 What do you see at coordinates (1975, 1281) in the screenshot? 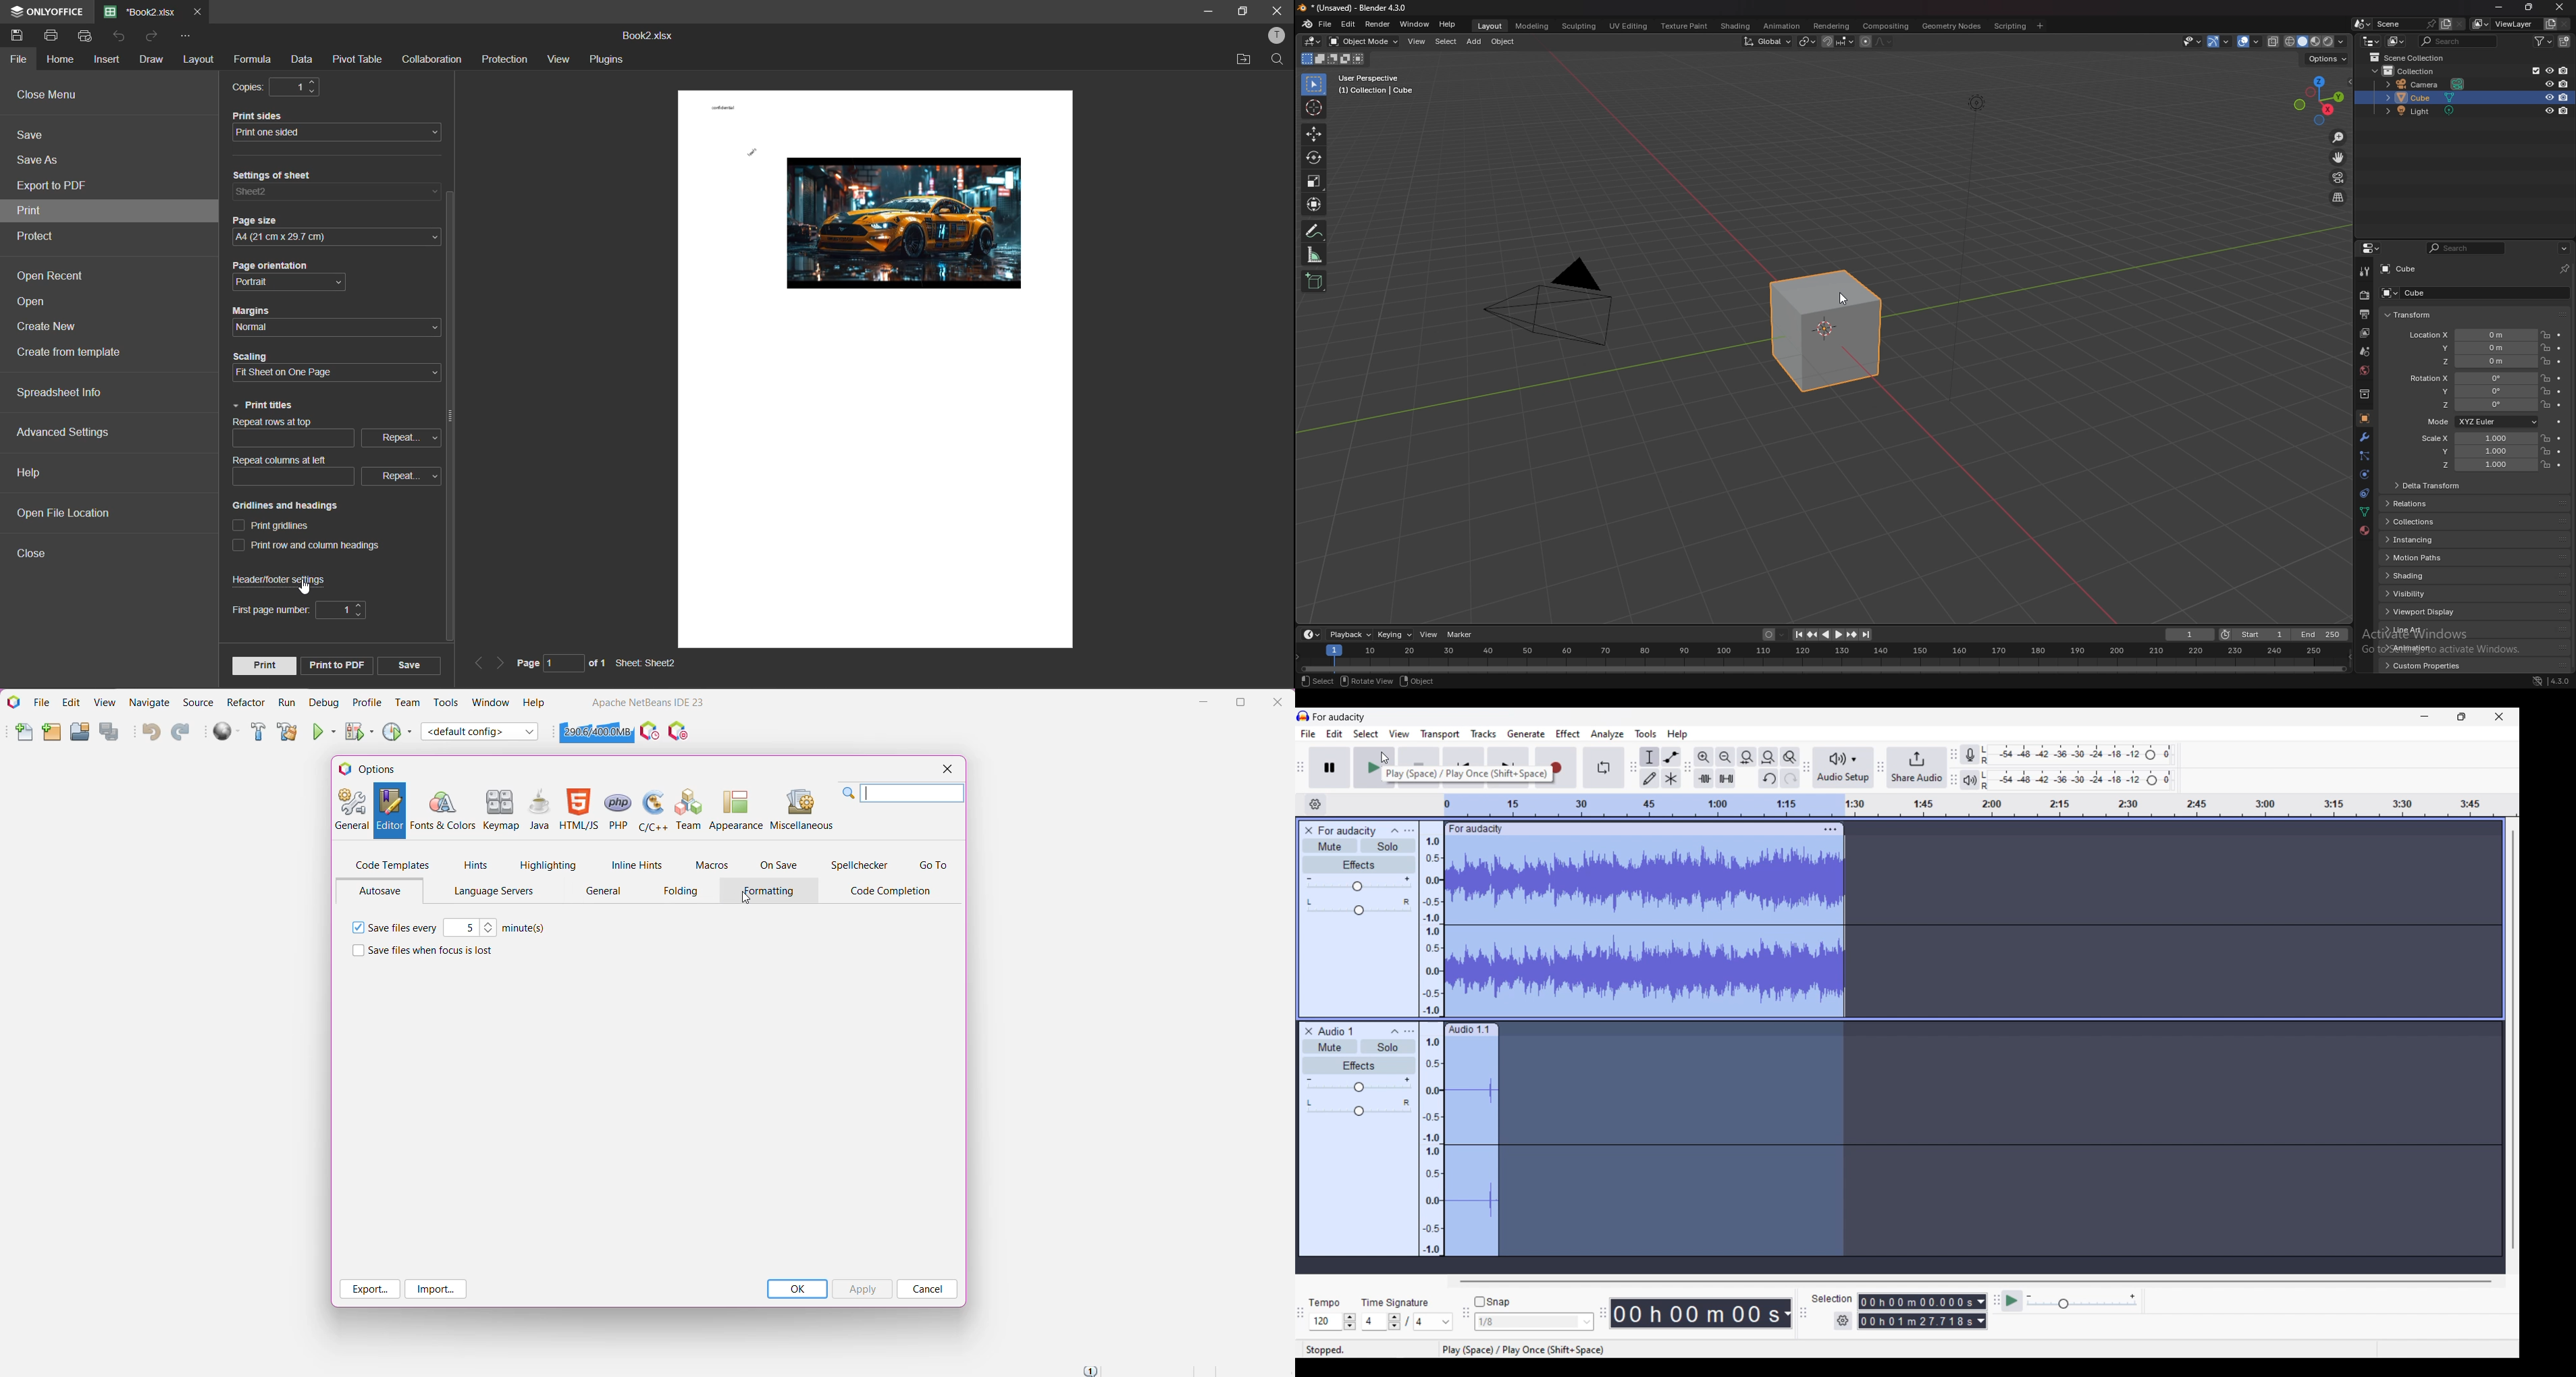
I see `Horizontal slide bar` at bounding box center [1975, 1281].